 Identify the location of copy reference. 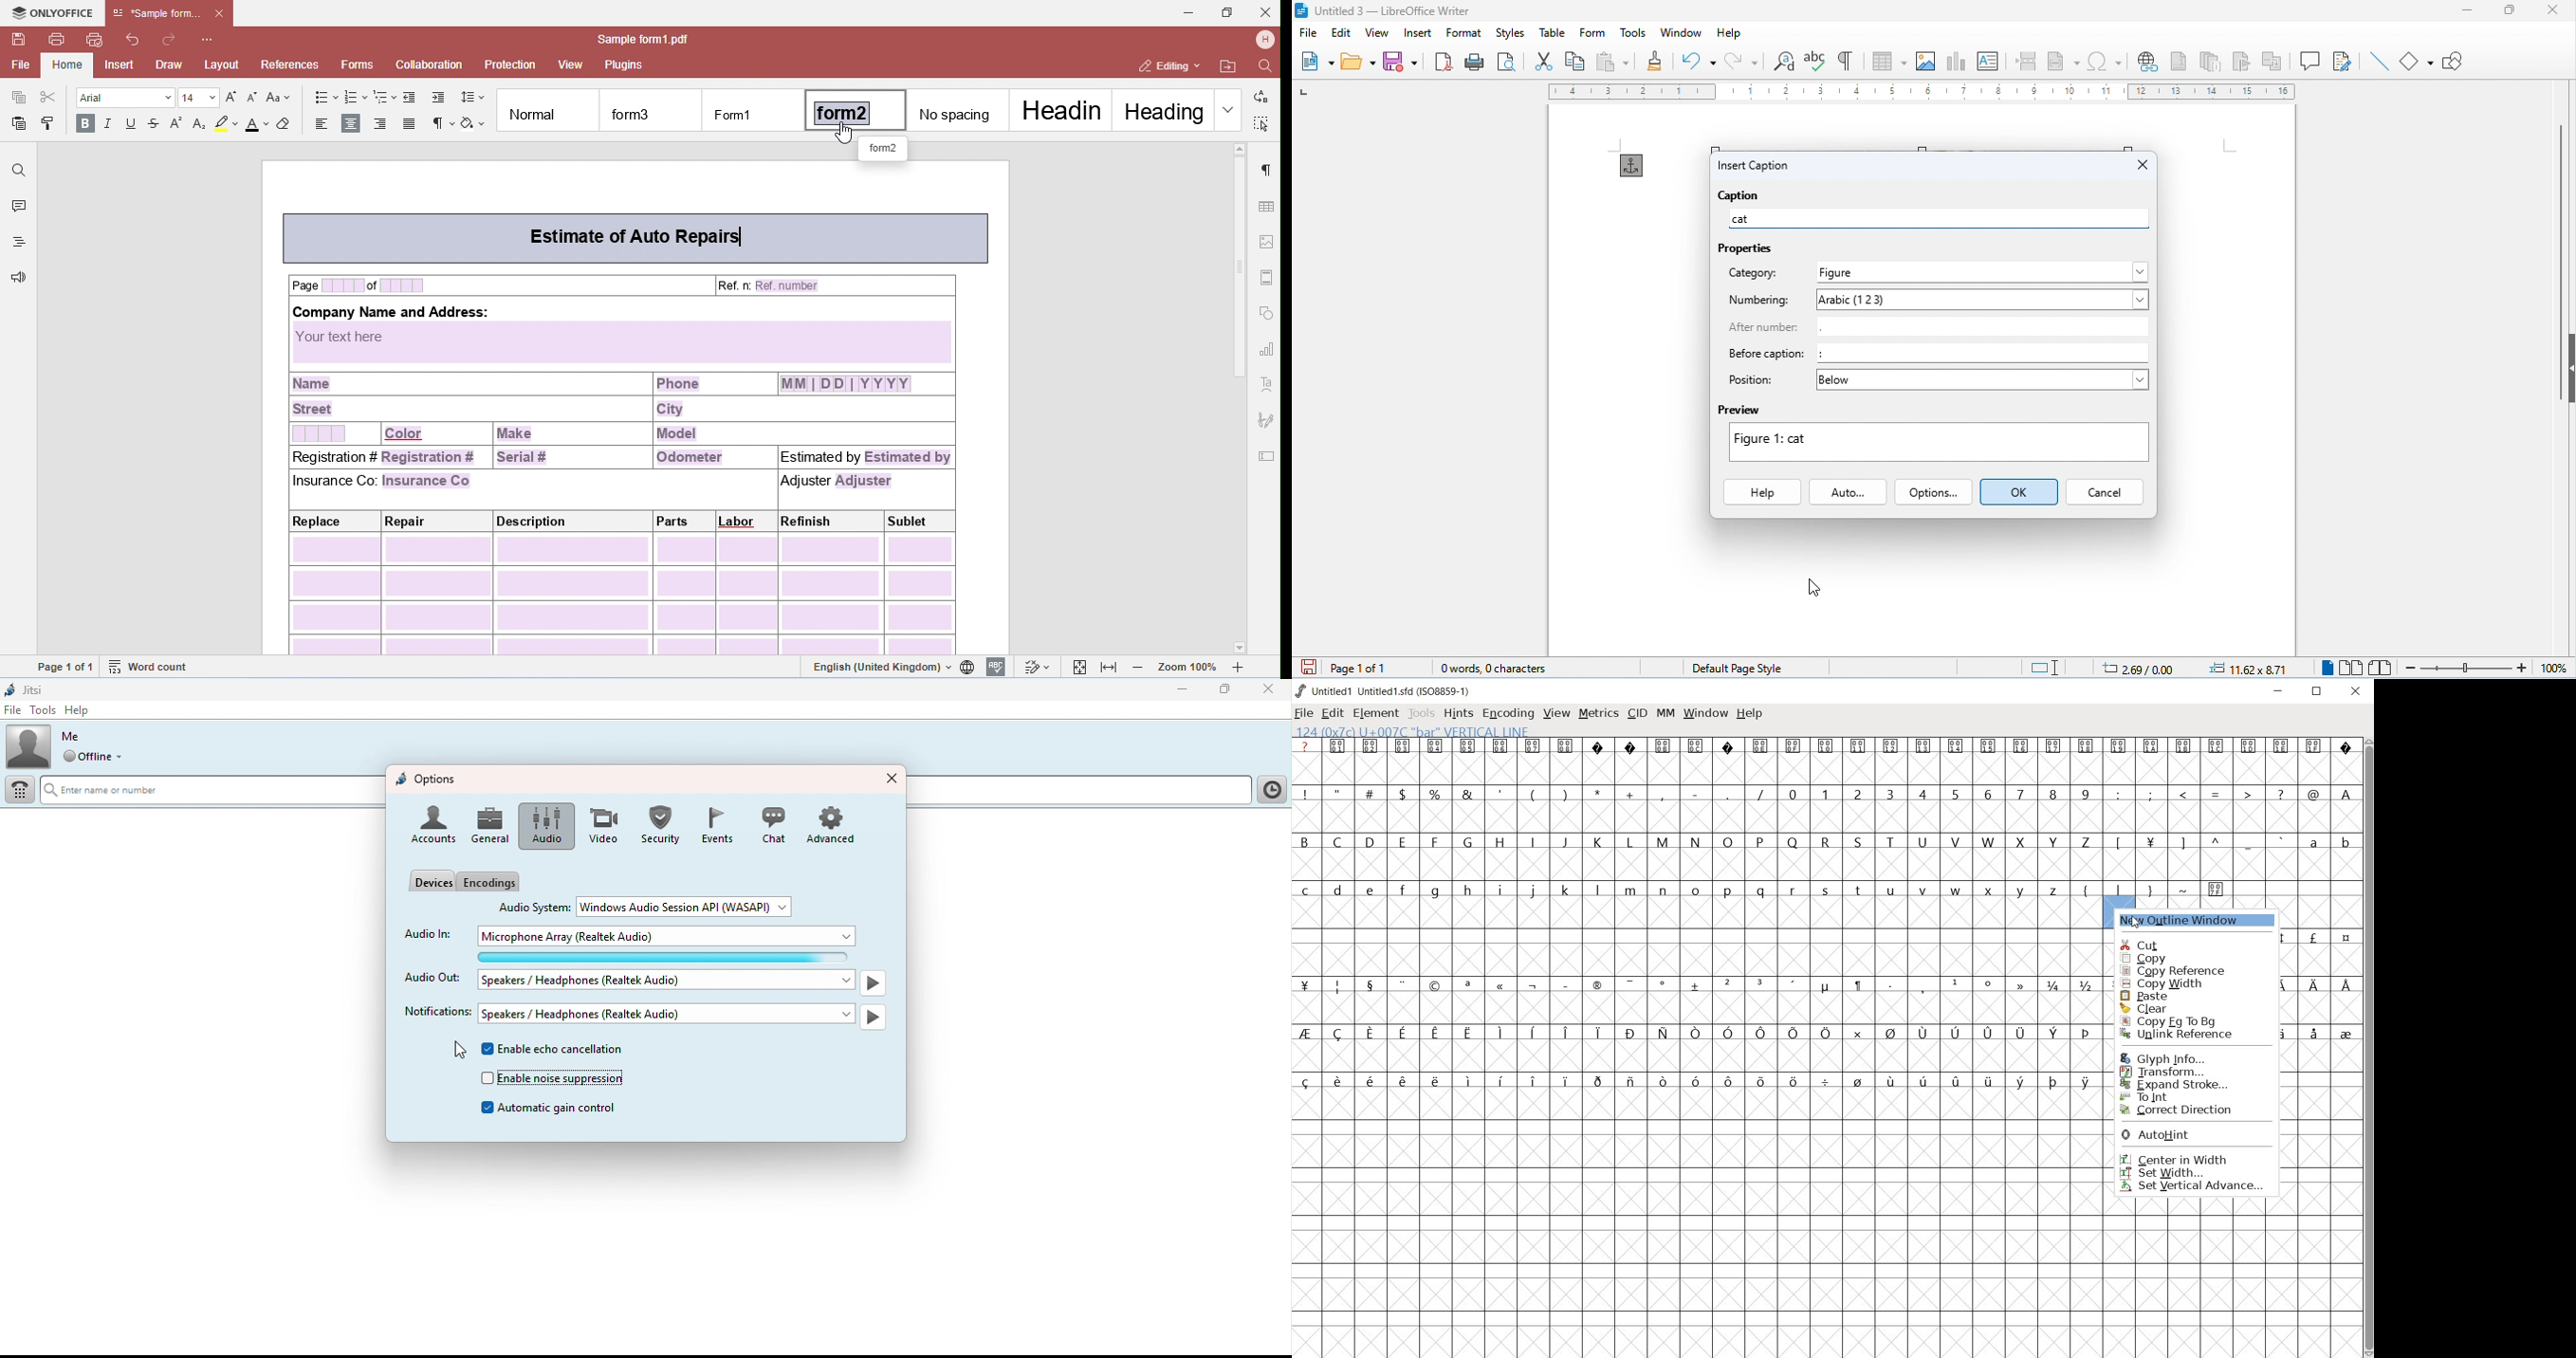
(2188, 971).